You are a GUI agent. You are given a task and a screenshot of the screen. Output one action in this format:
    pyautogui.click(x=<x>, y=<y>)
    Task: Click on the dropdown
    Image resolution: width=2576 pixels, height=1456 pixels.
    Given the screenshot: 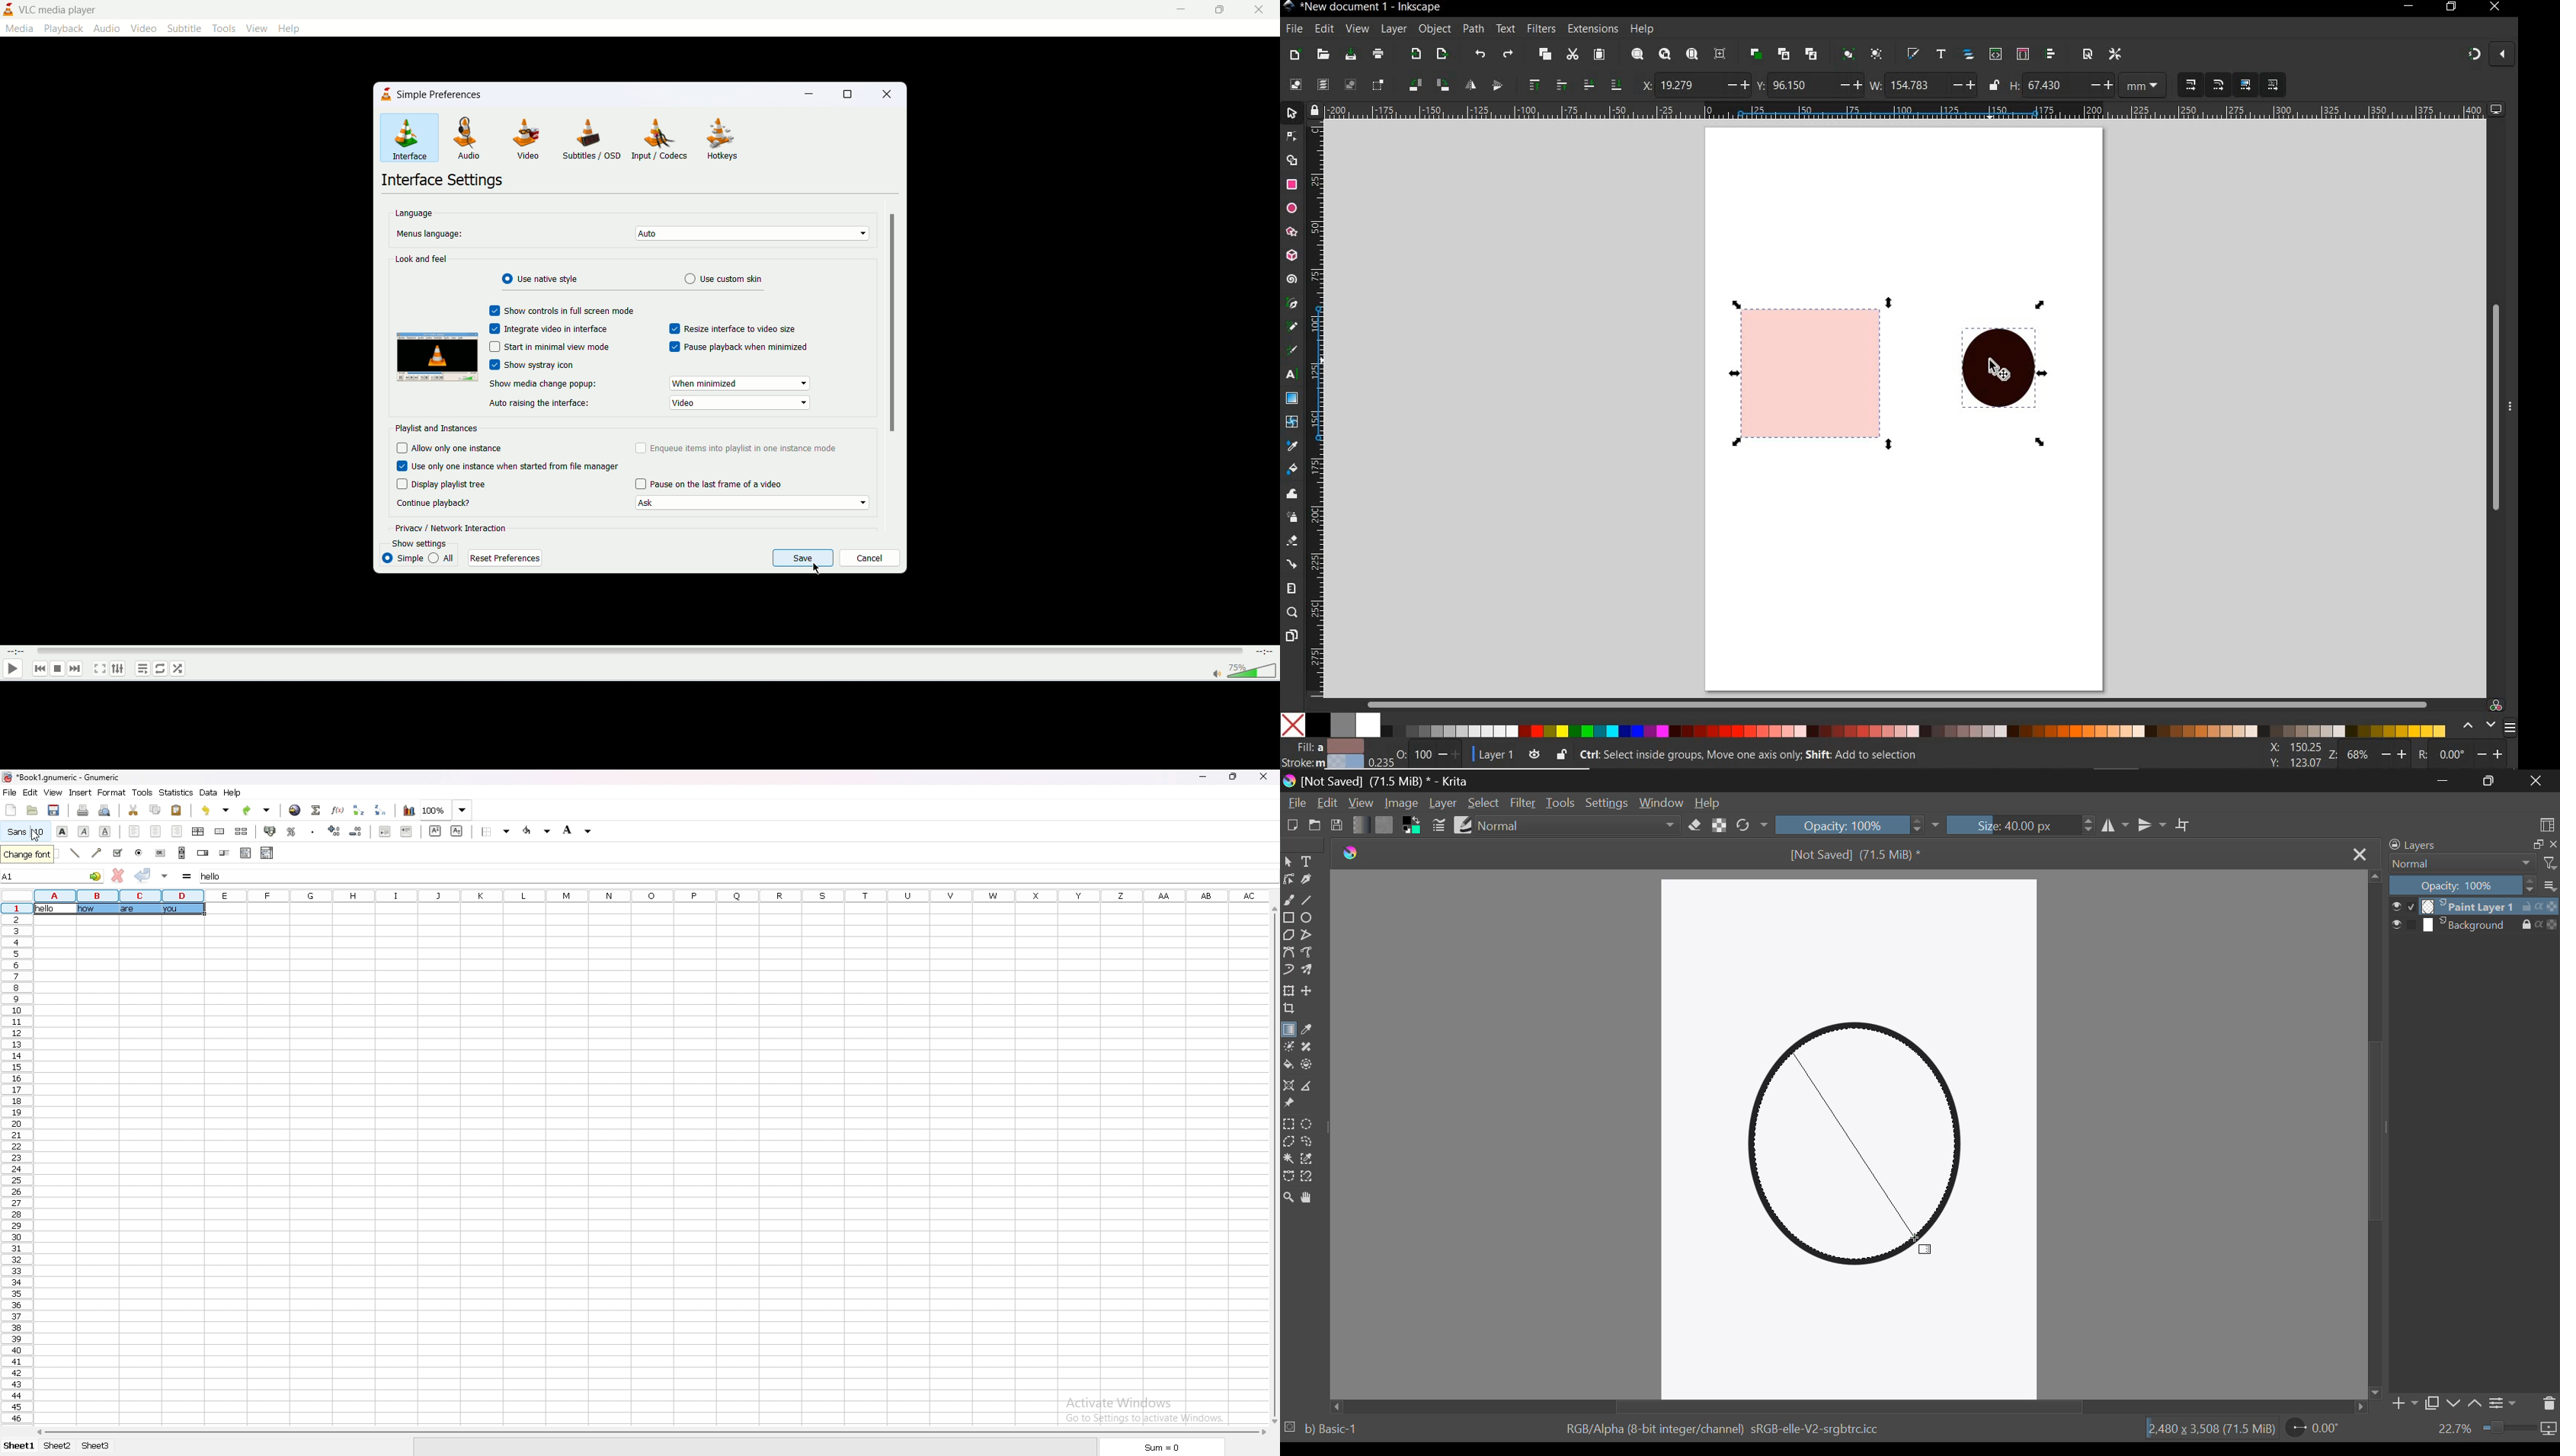 What is the action you would take?
    pyautogui.click(x=1937, y=826)
    